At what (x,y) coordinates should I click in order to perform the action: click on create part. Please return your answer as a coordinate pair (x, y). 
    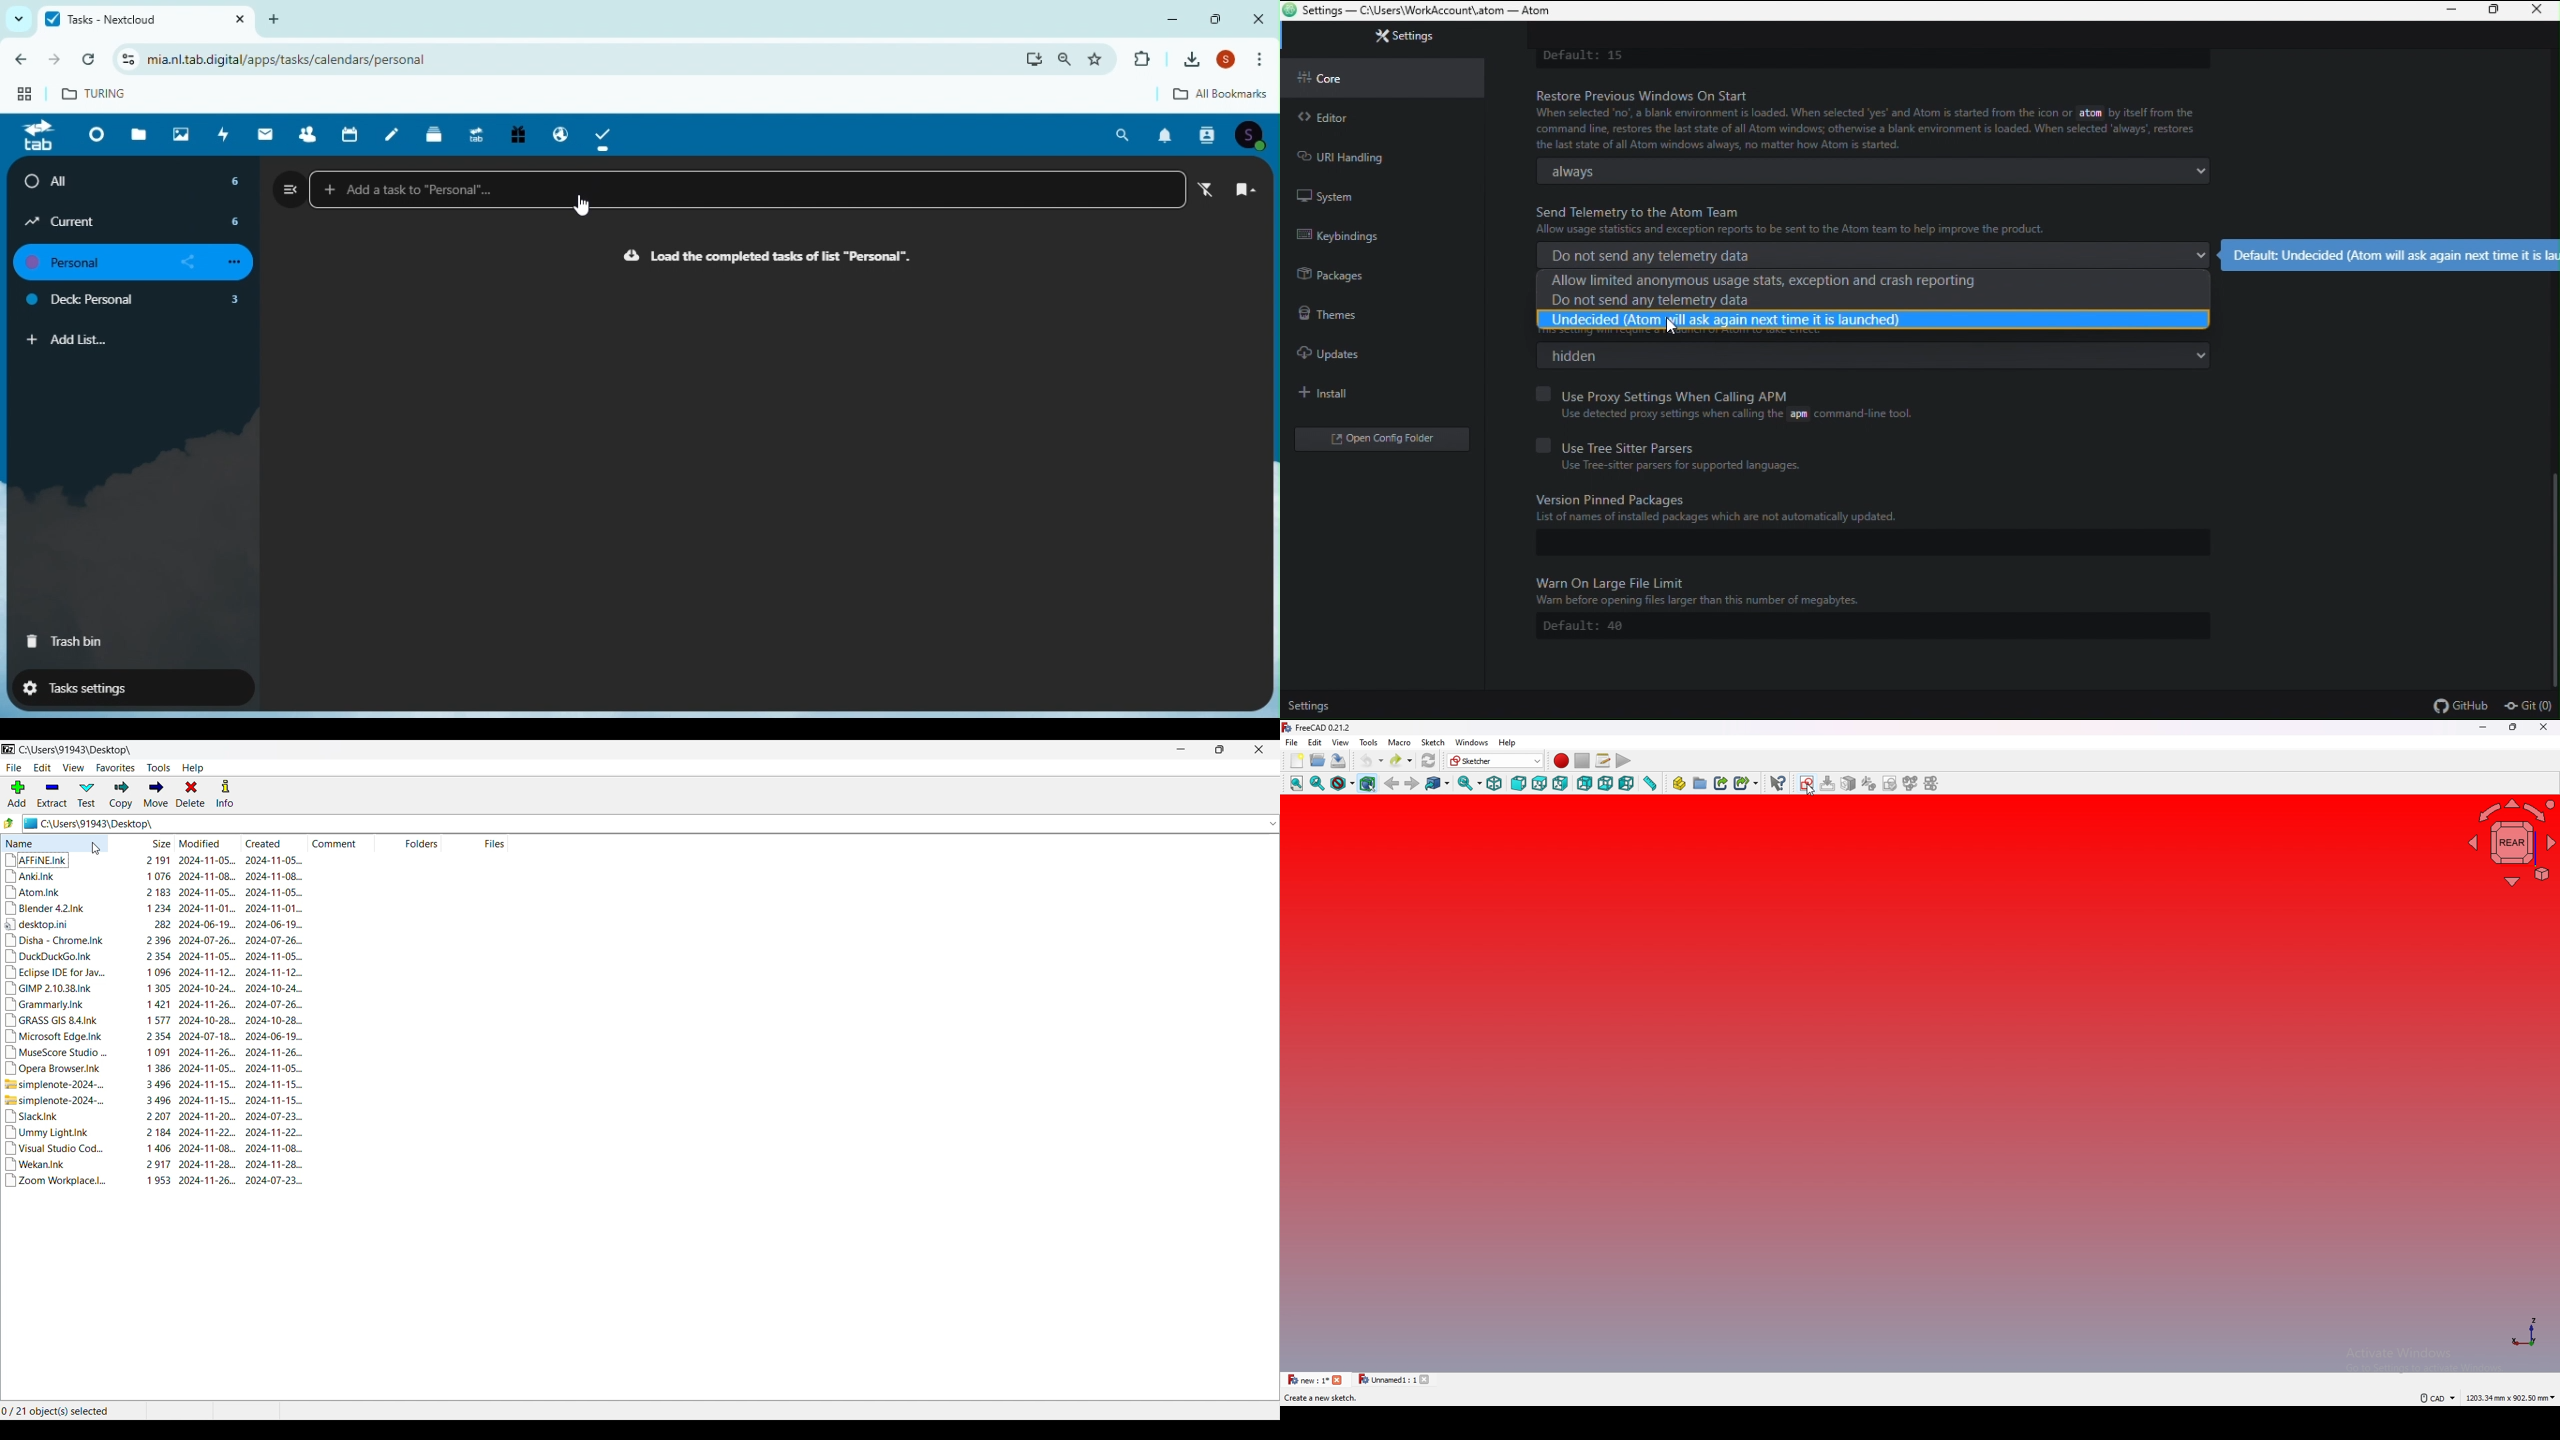
    Looking at the image, I should click on (1679, 783).